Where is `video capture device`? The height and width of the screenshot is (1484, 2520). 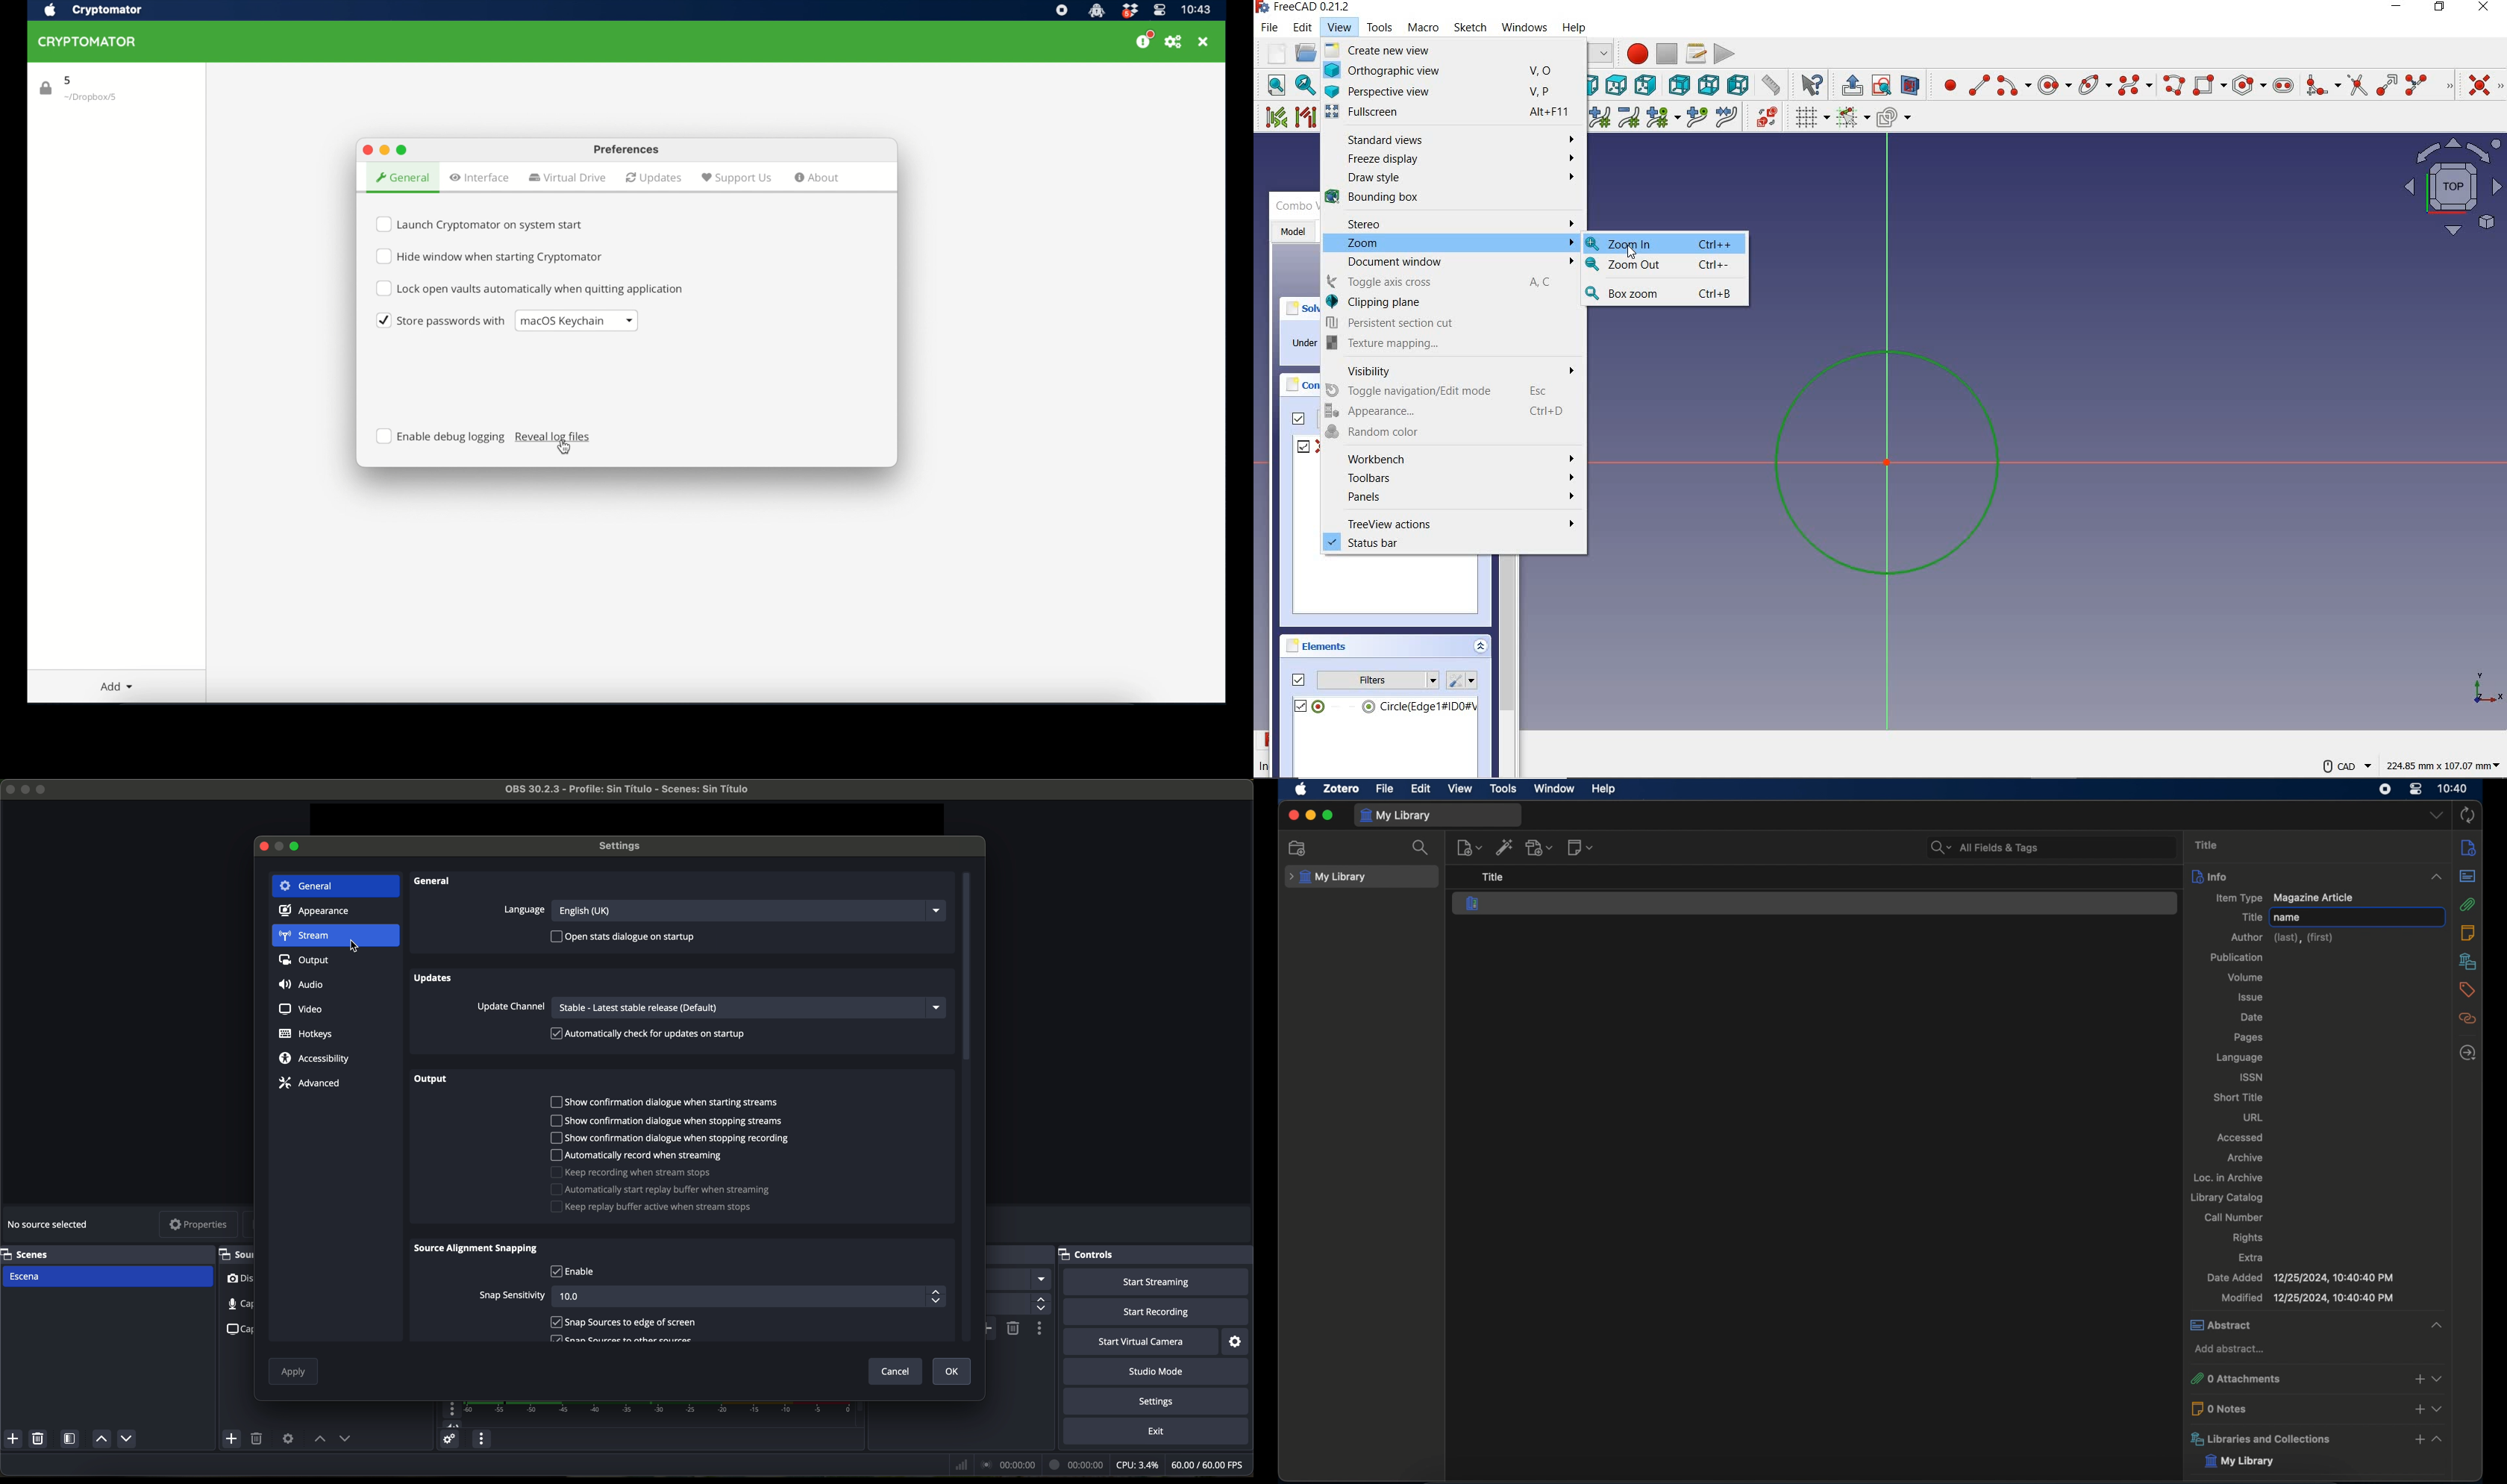 video capture device is located at coordinates (239, 1281).